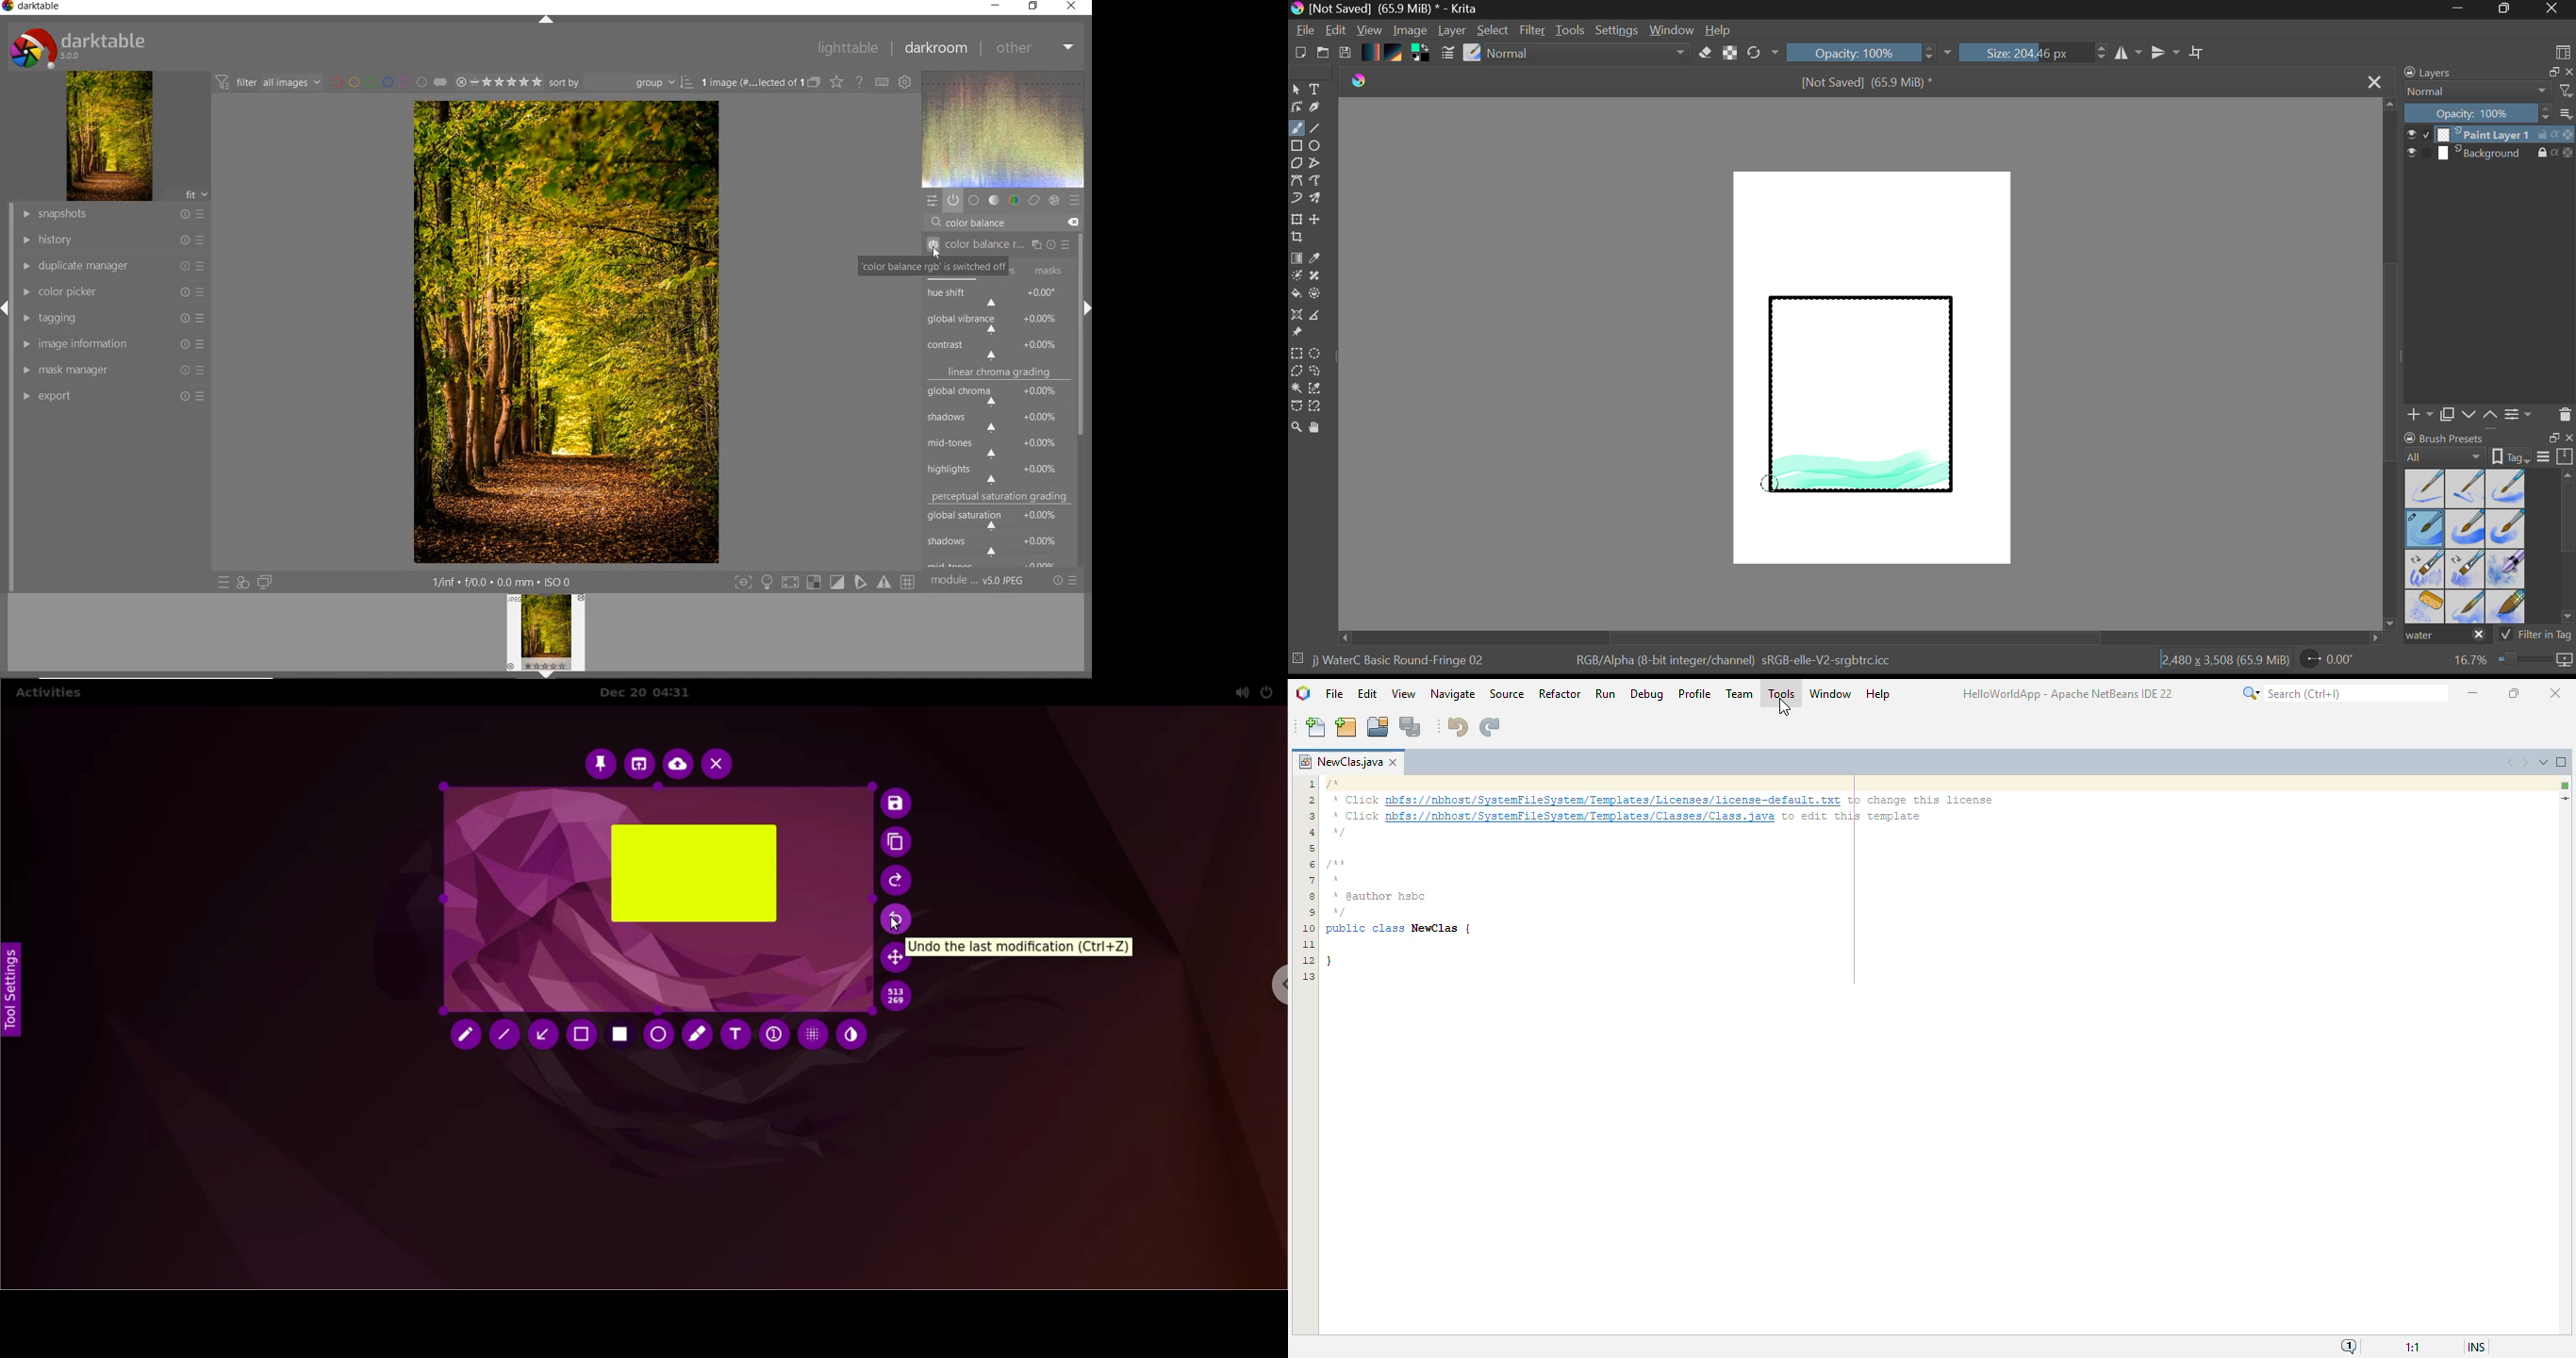  What do you see at coordinates (1318, 355) in the screenshot?
I see `Elipses Selection tool` at bounding box center [1318, 355].